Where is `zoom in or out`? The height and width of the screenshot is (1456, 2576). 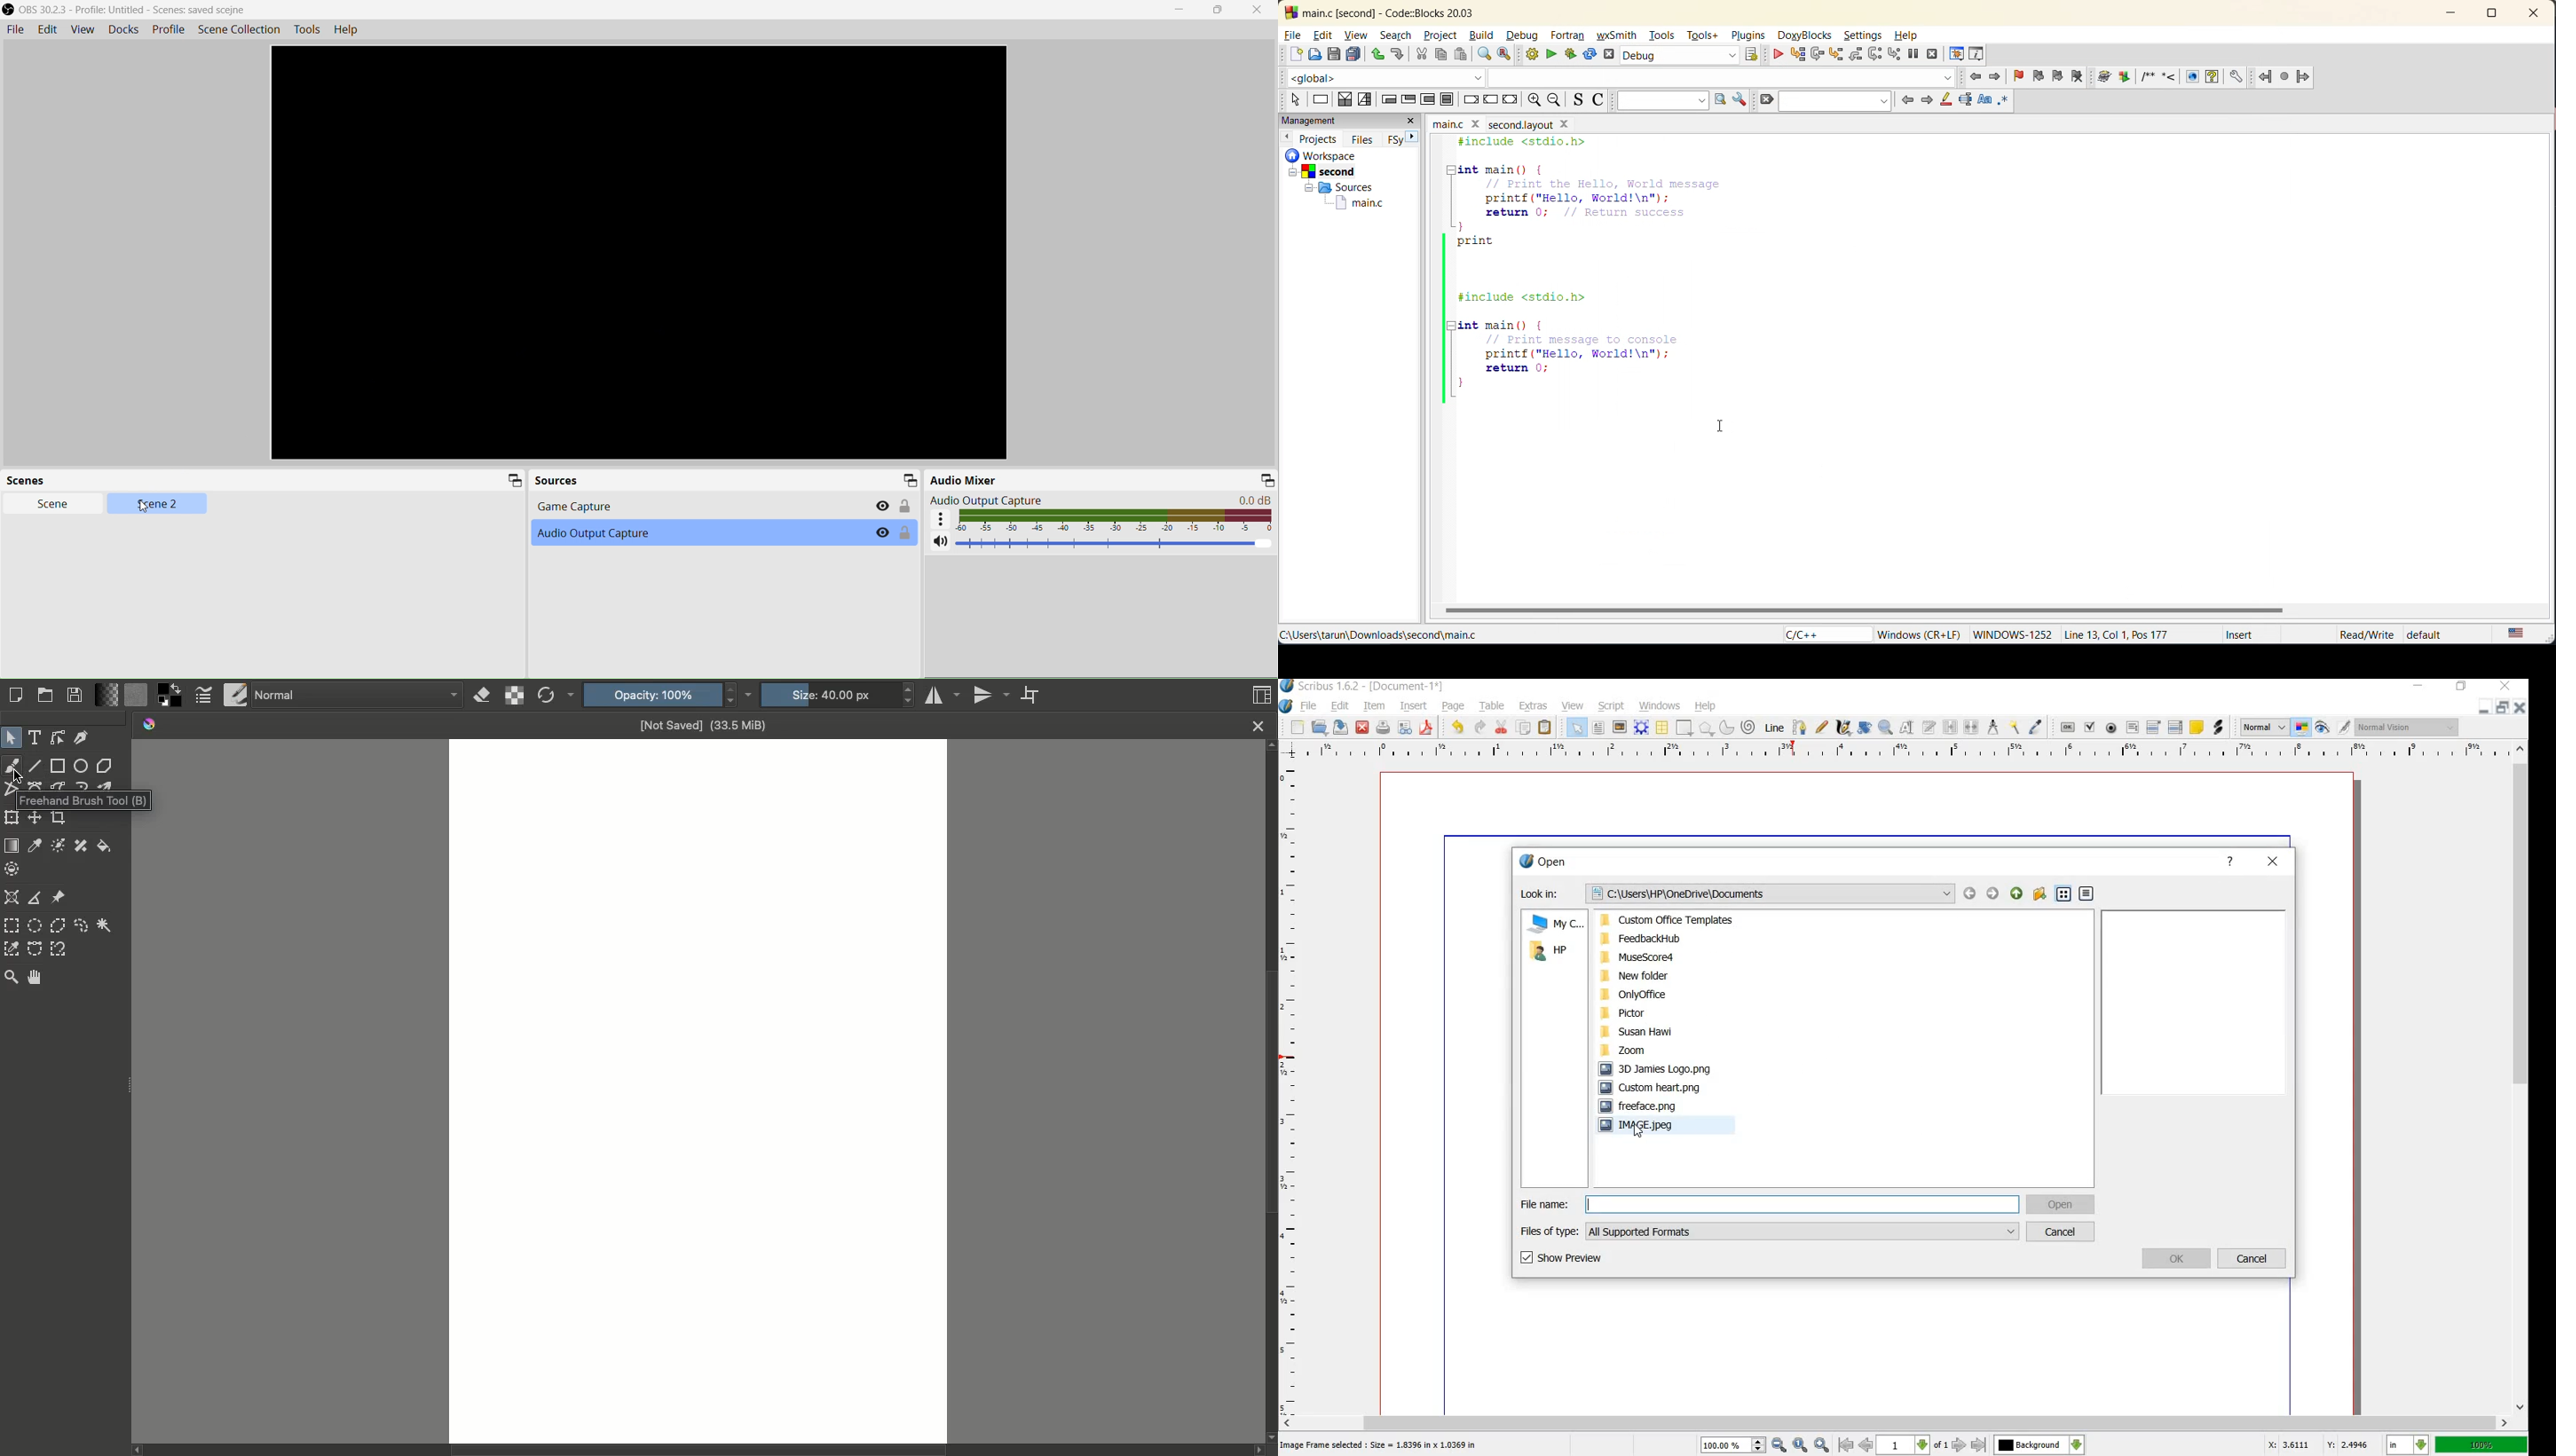
zoom in or out is located at coordinates (1885, 726).